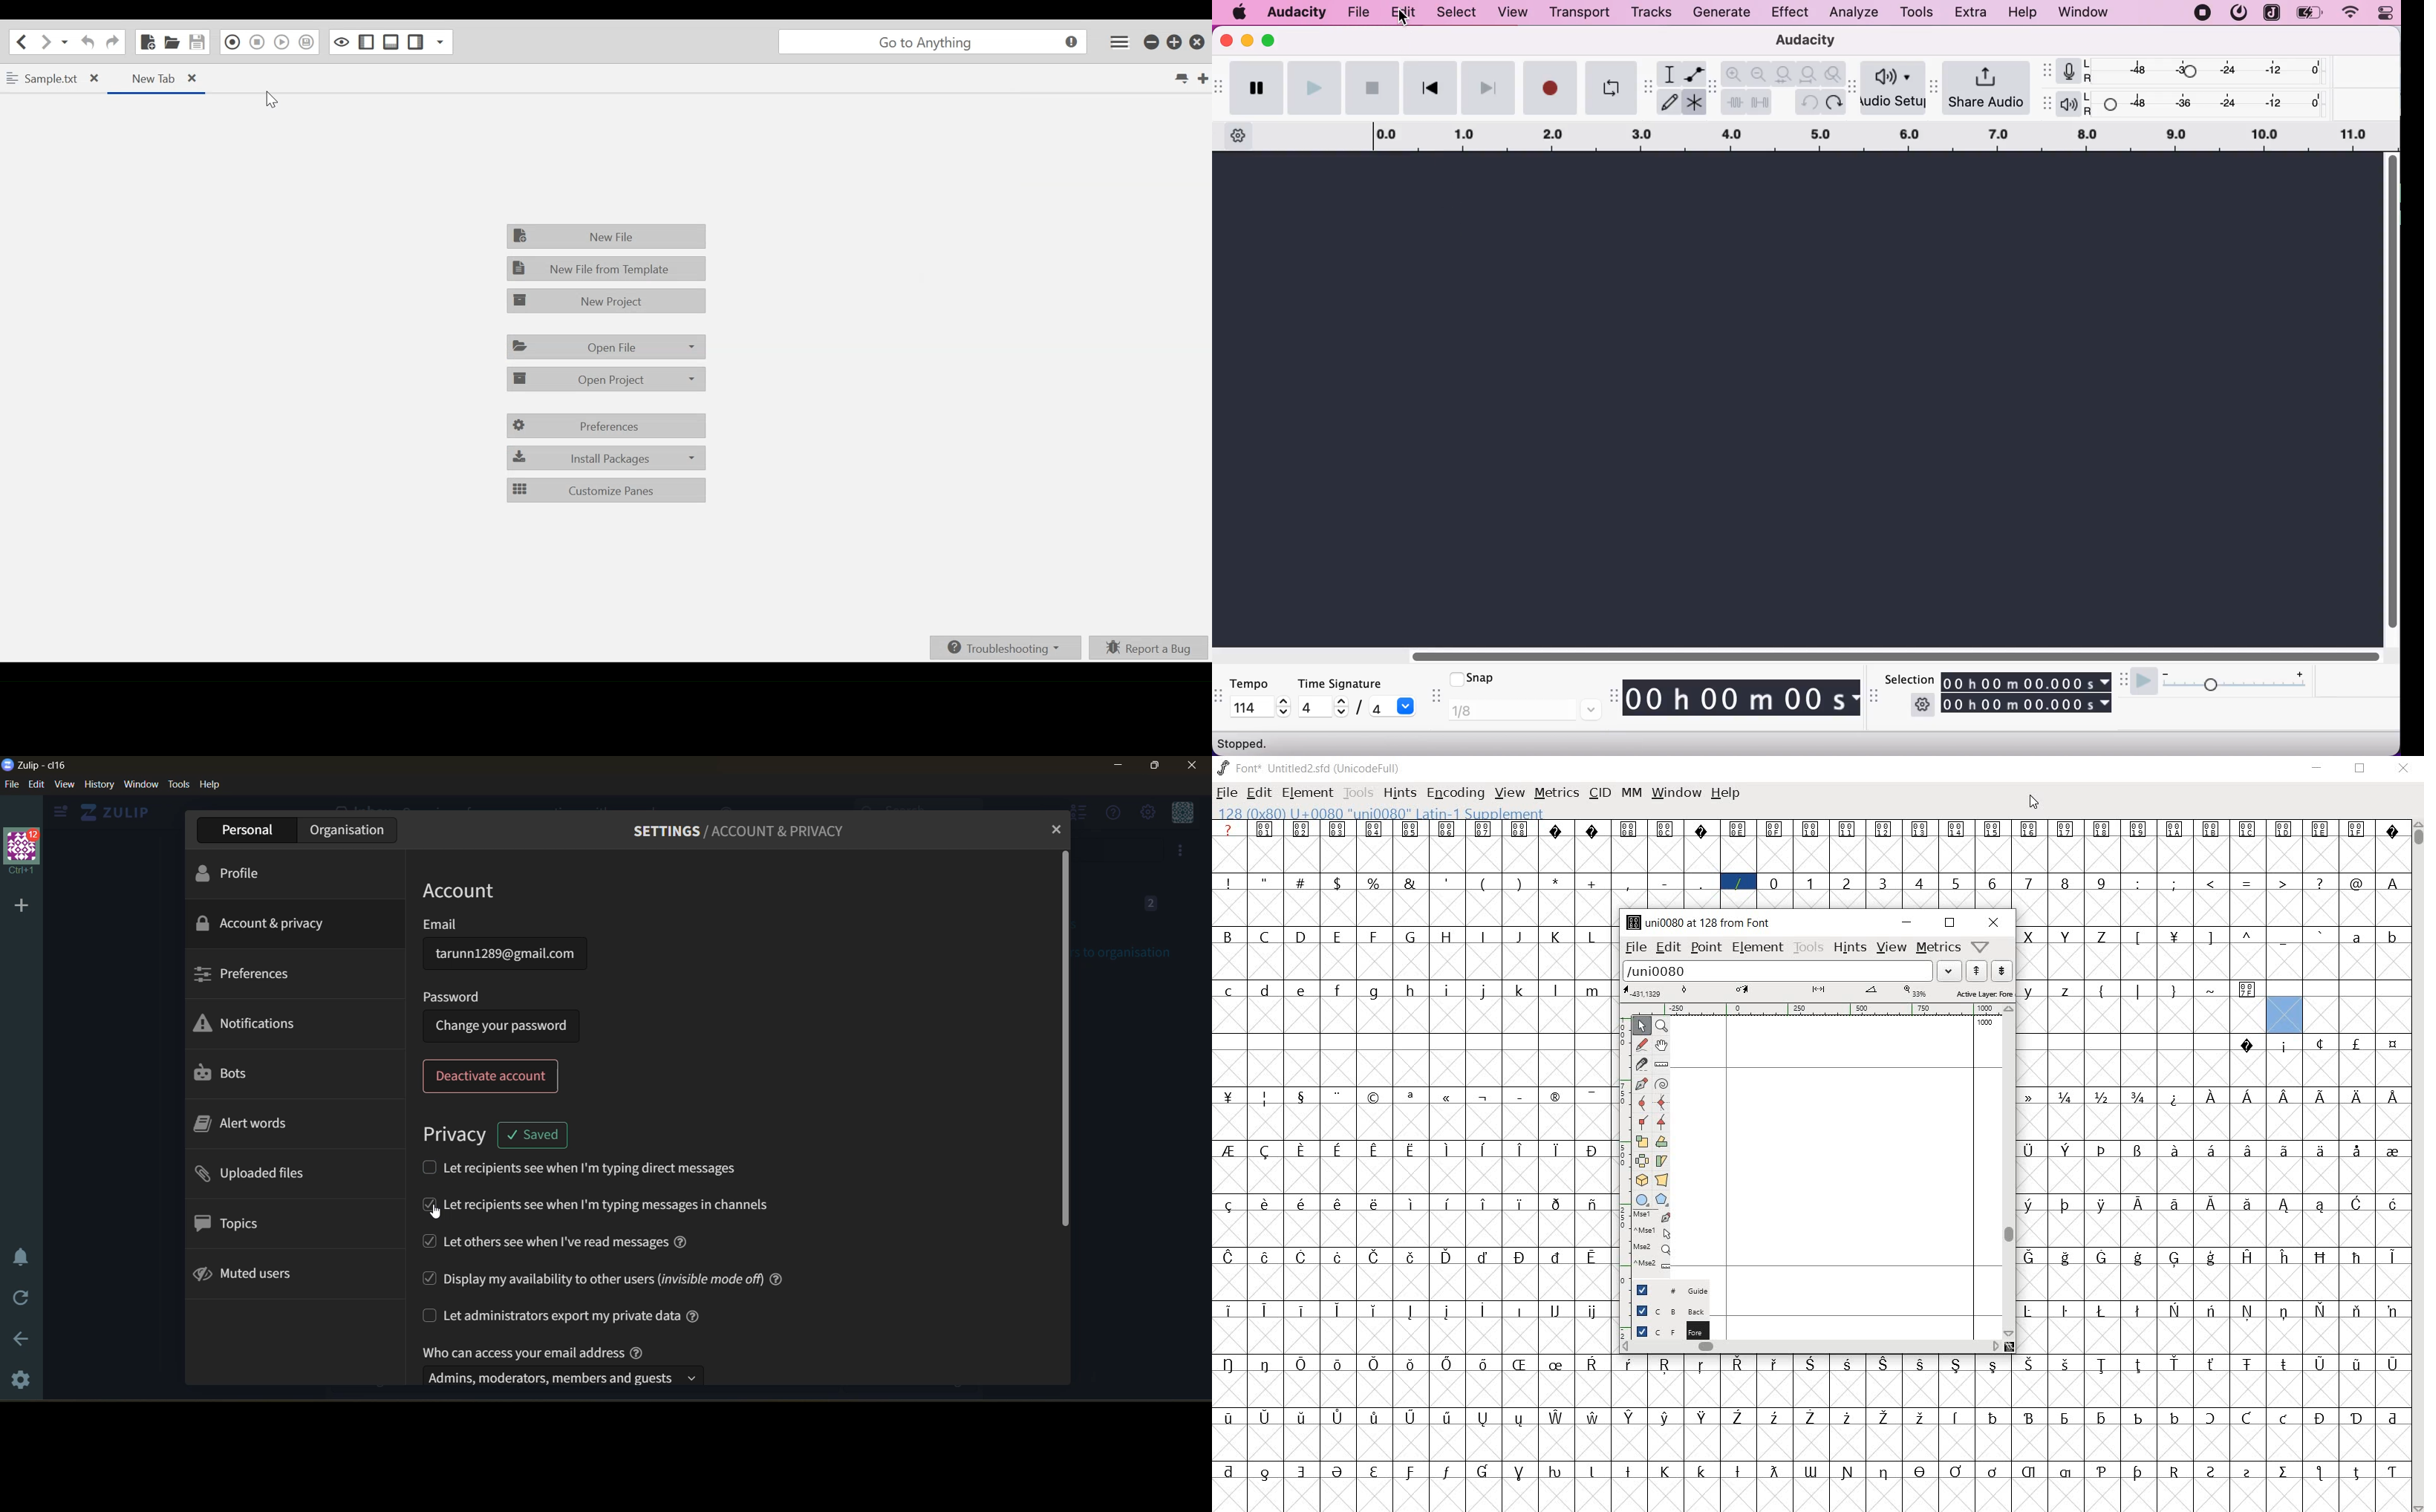  I want to click on select, so click(1455, 13).